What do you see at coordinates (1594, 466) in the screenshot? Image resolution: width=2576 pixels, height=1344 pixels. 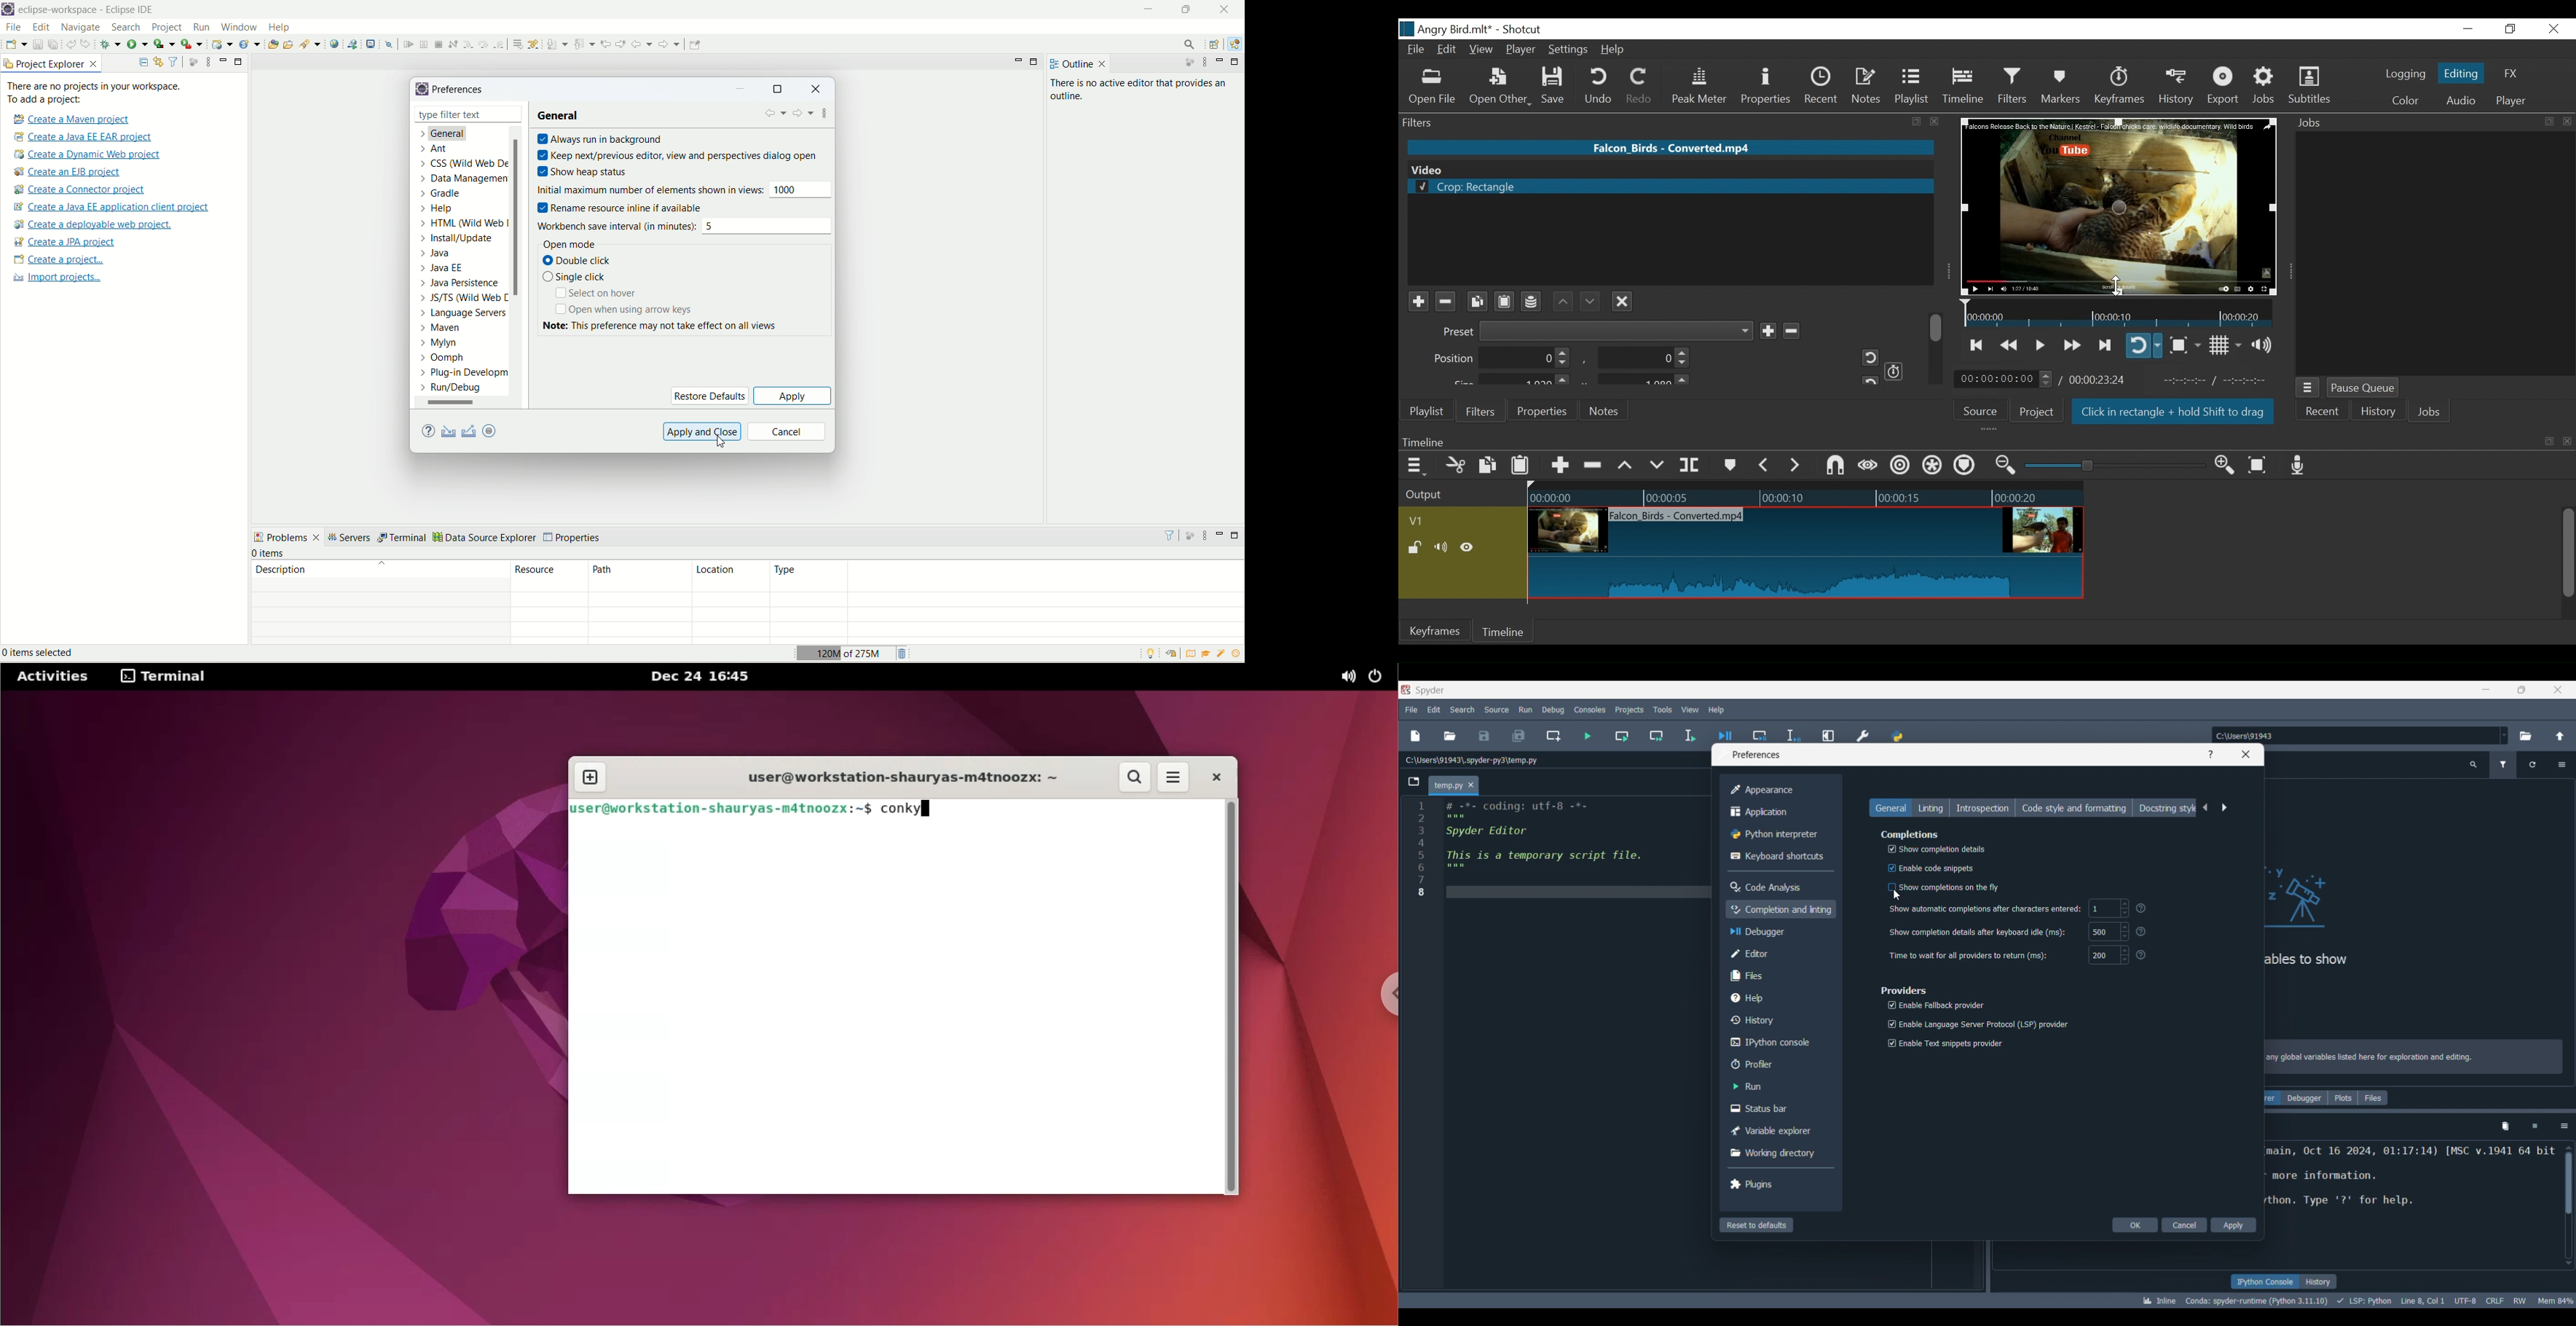 I see `Remove cut` at bounding box center [1594, 466].